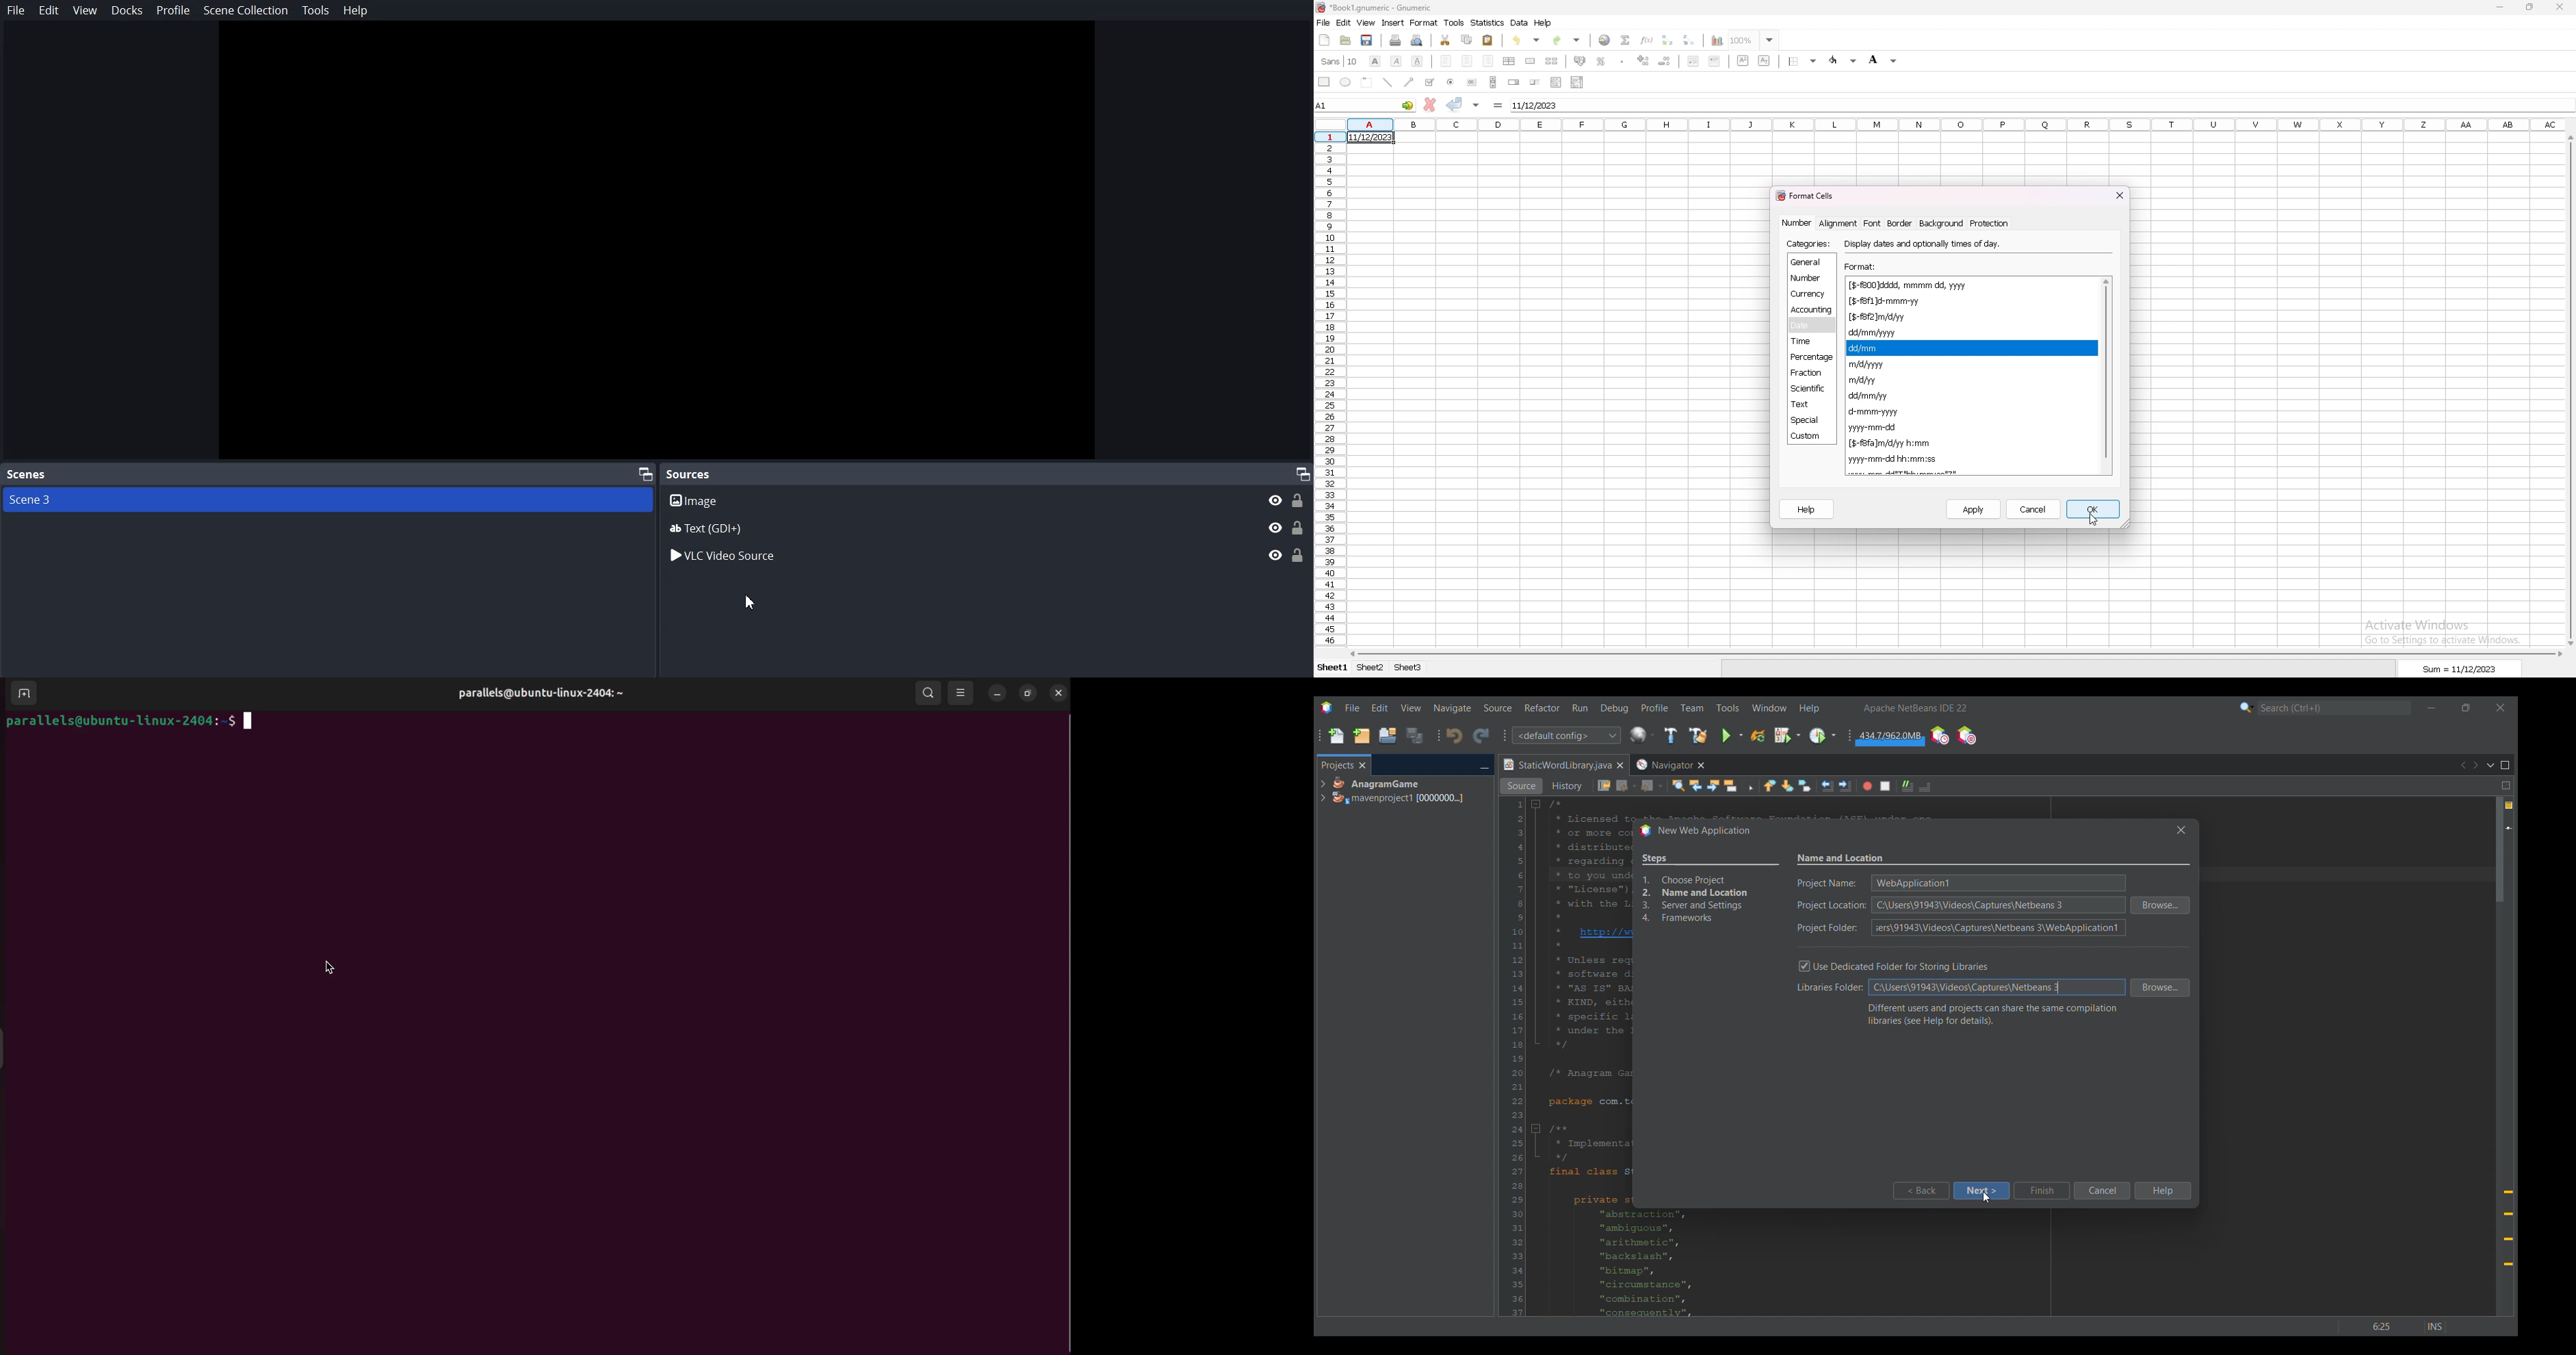 This screenshot has height=1372, width=2576. Describe the element at coordinates (1810, 437) in the screenshot. I see `custom` at that location.